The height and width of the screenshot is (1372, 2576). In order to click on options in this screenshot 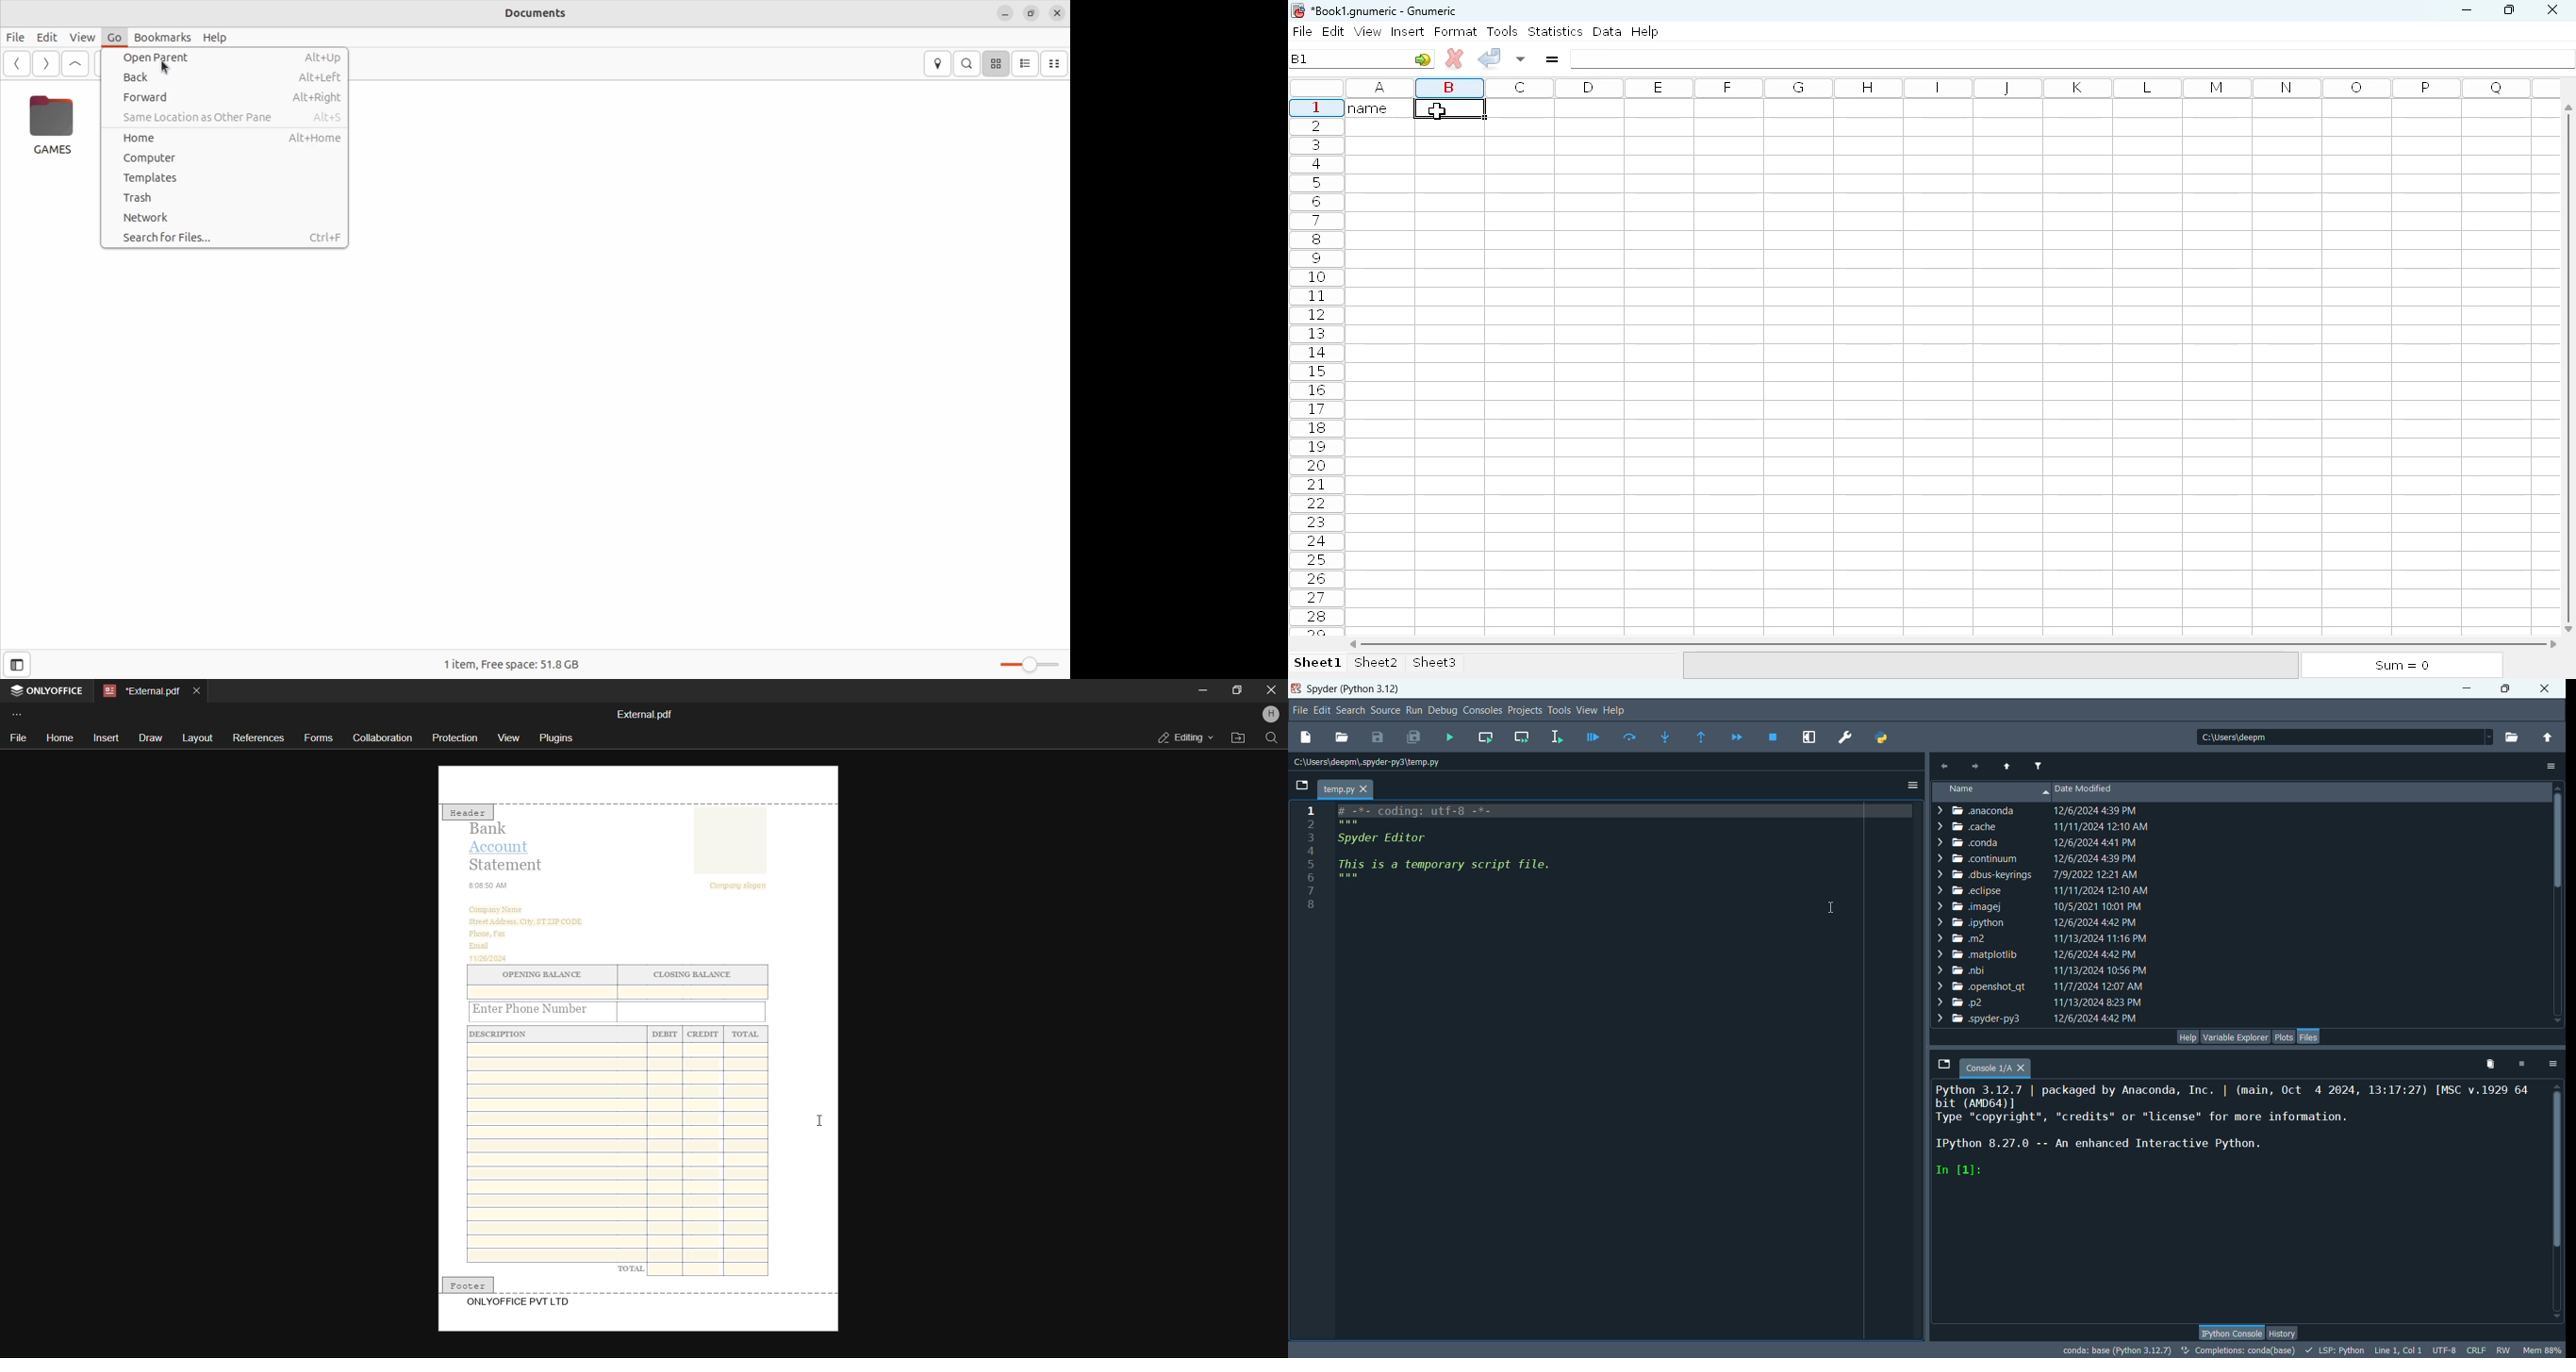, I will do `click(2551, 766)`.